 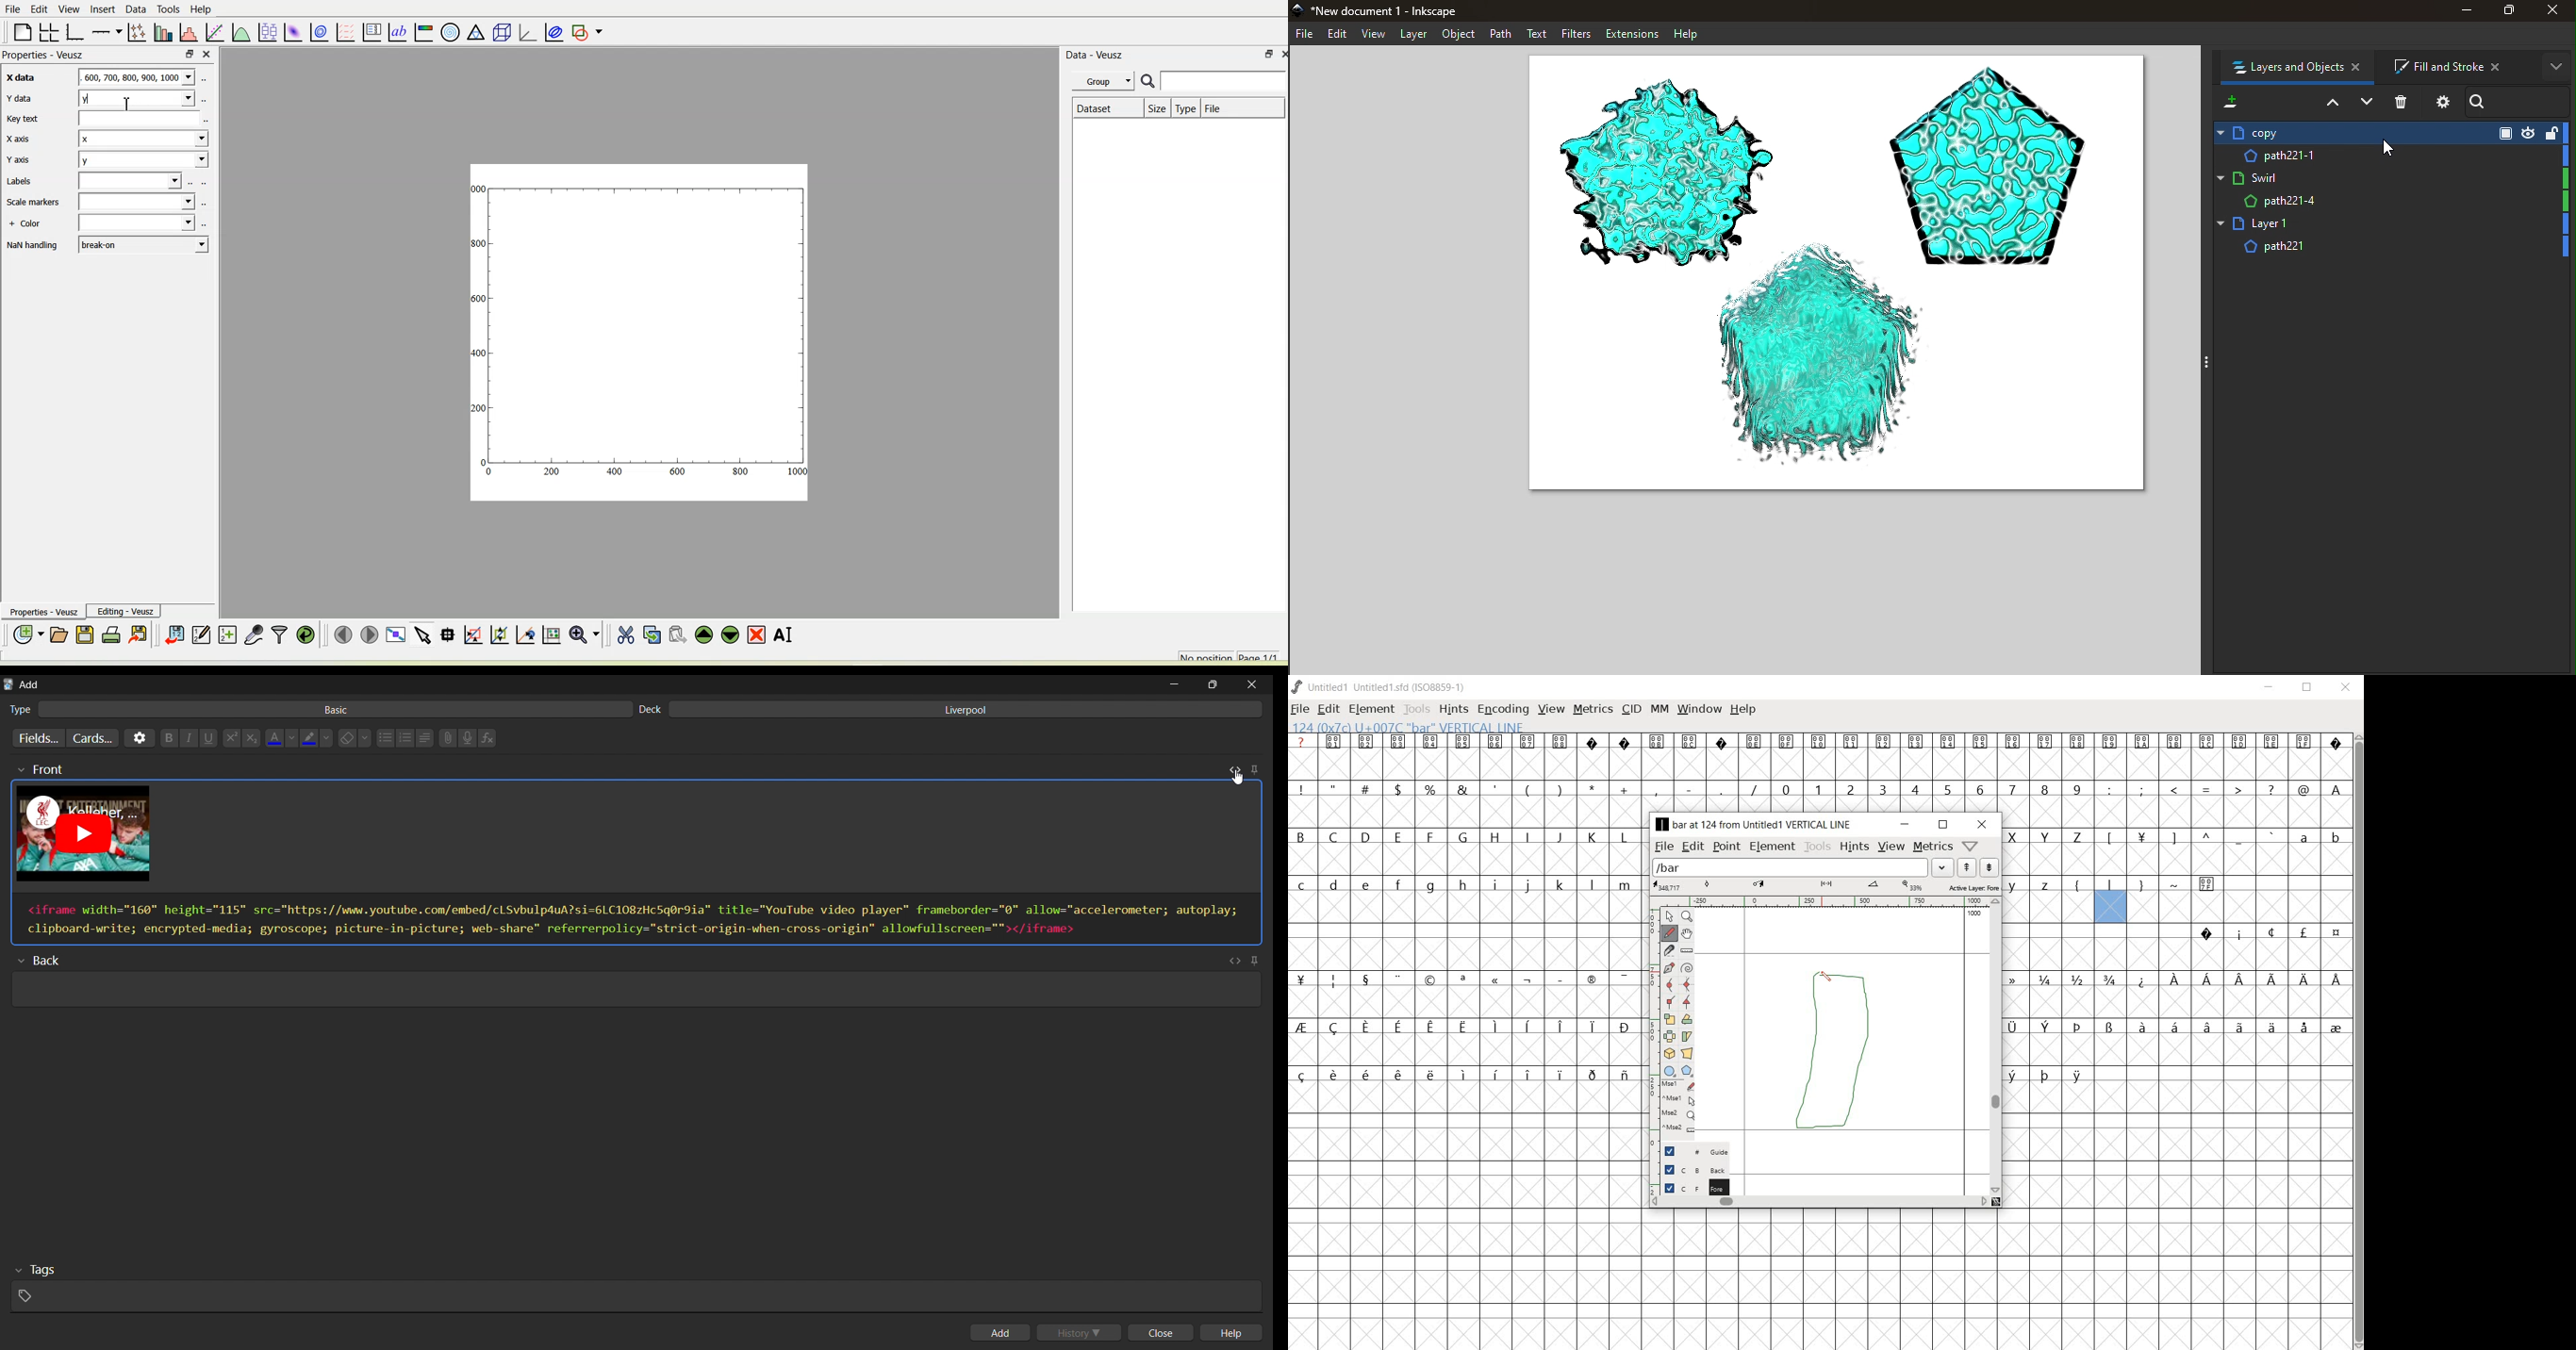 I want to click on File, so click(x=1307, y=33).